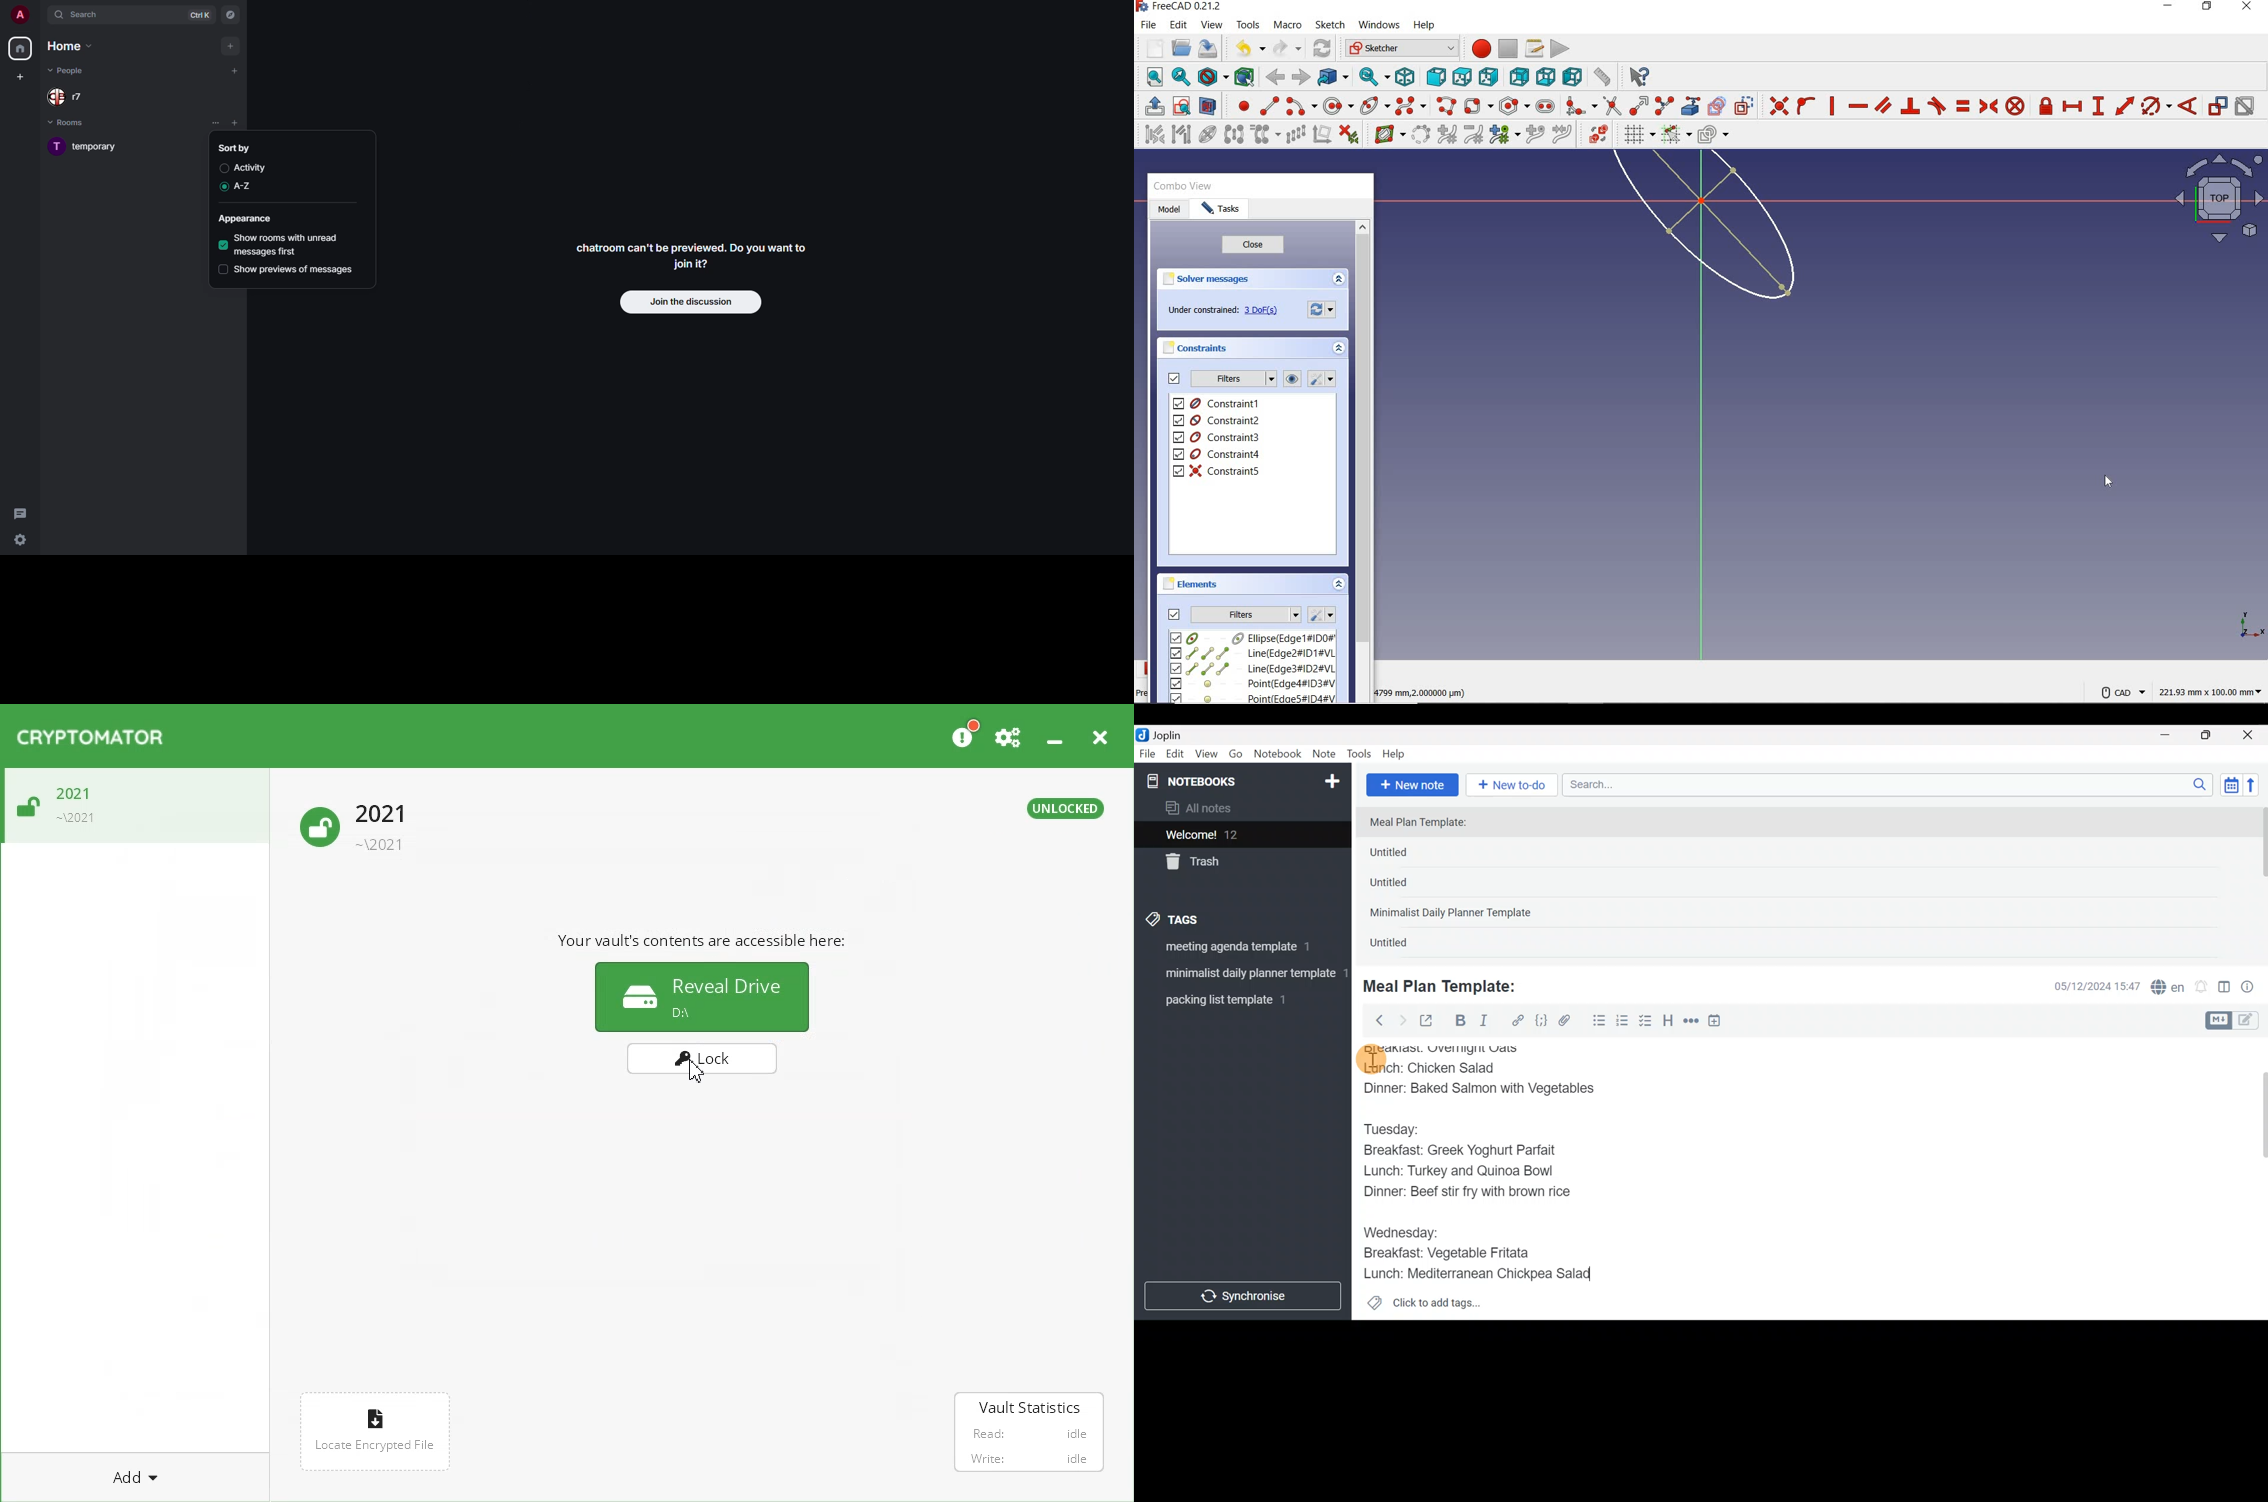  I want to click on create point, so click(1241, 106).